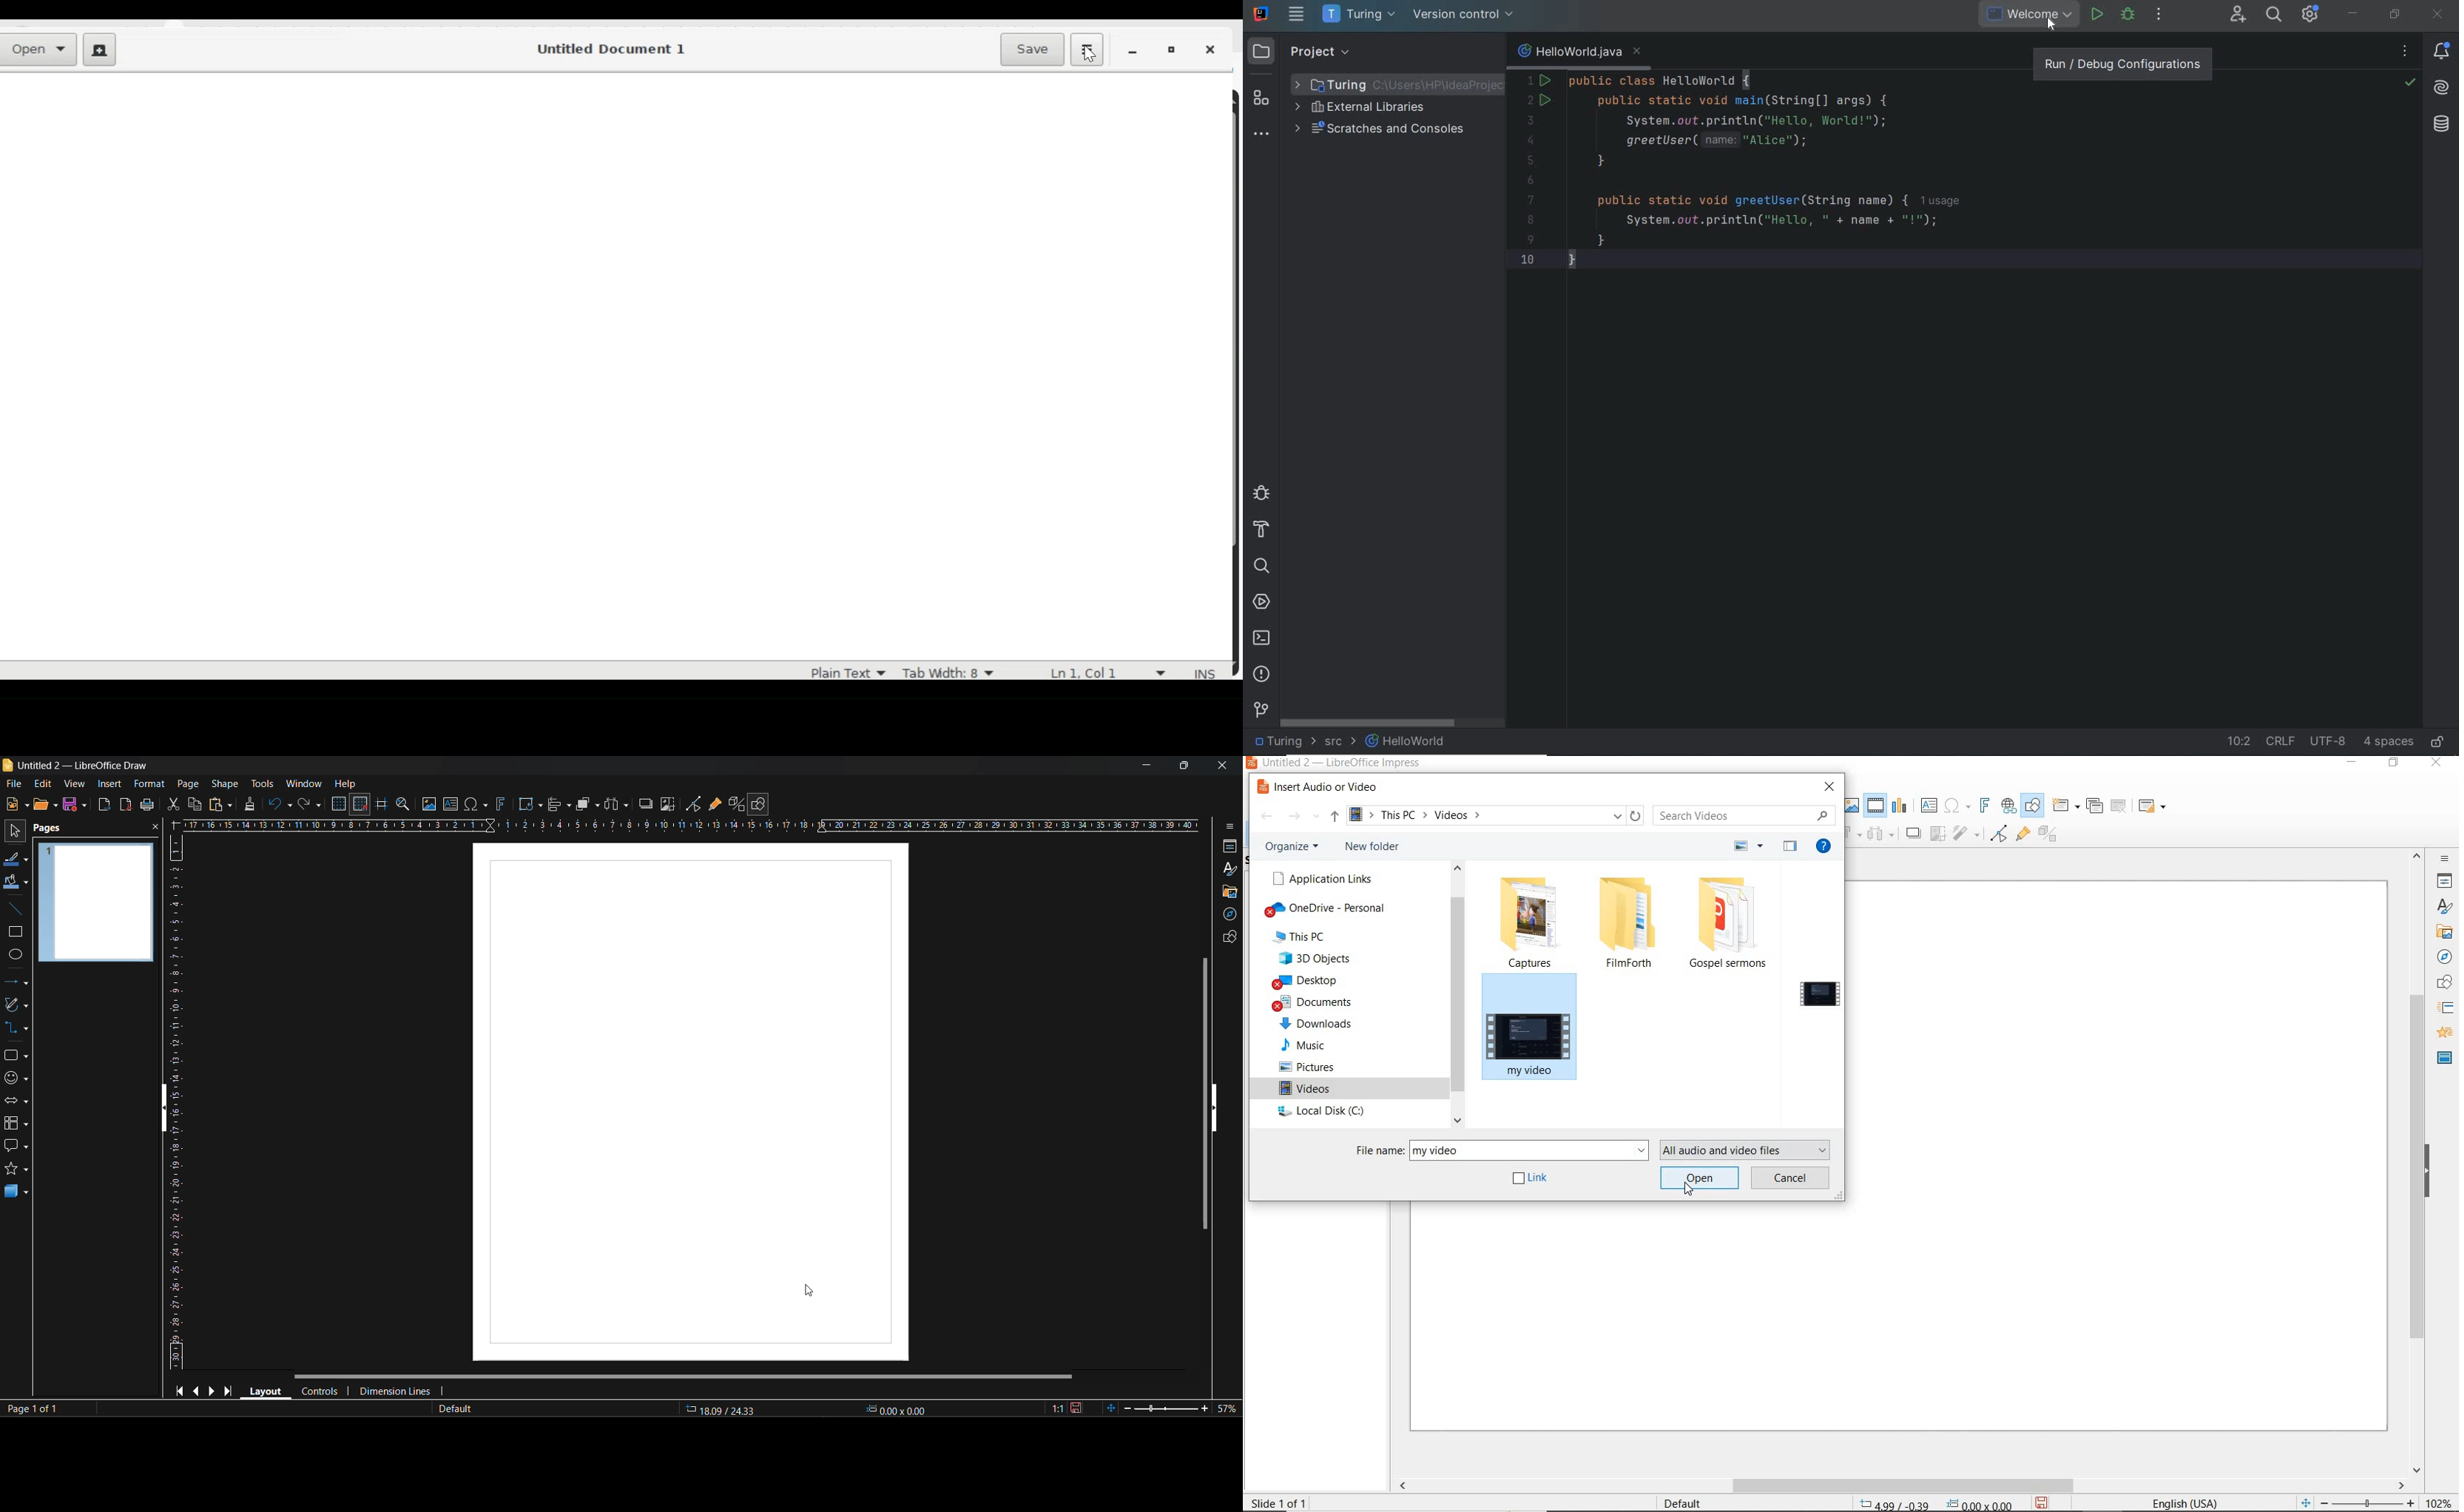 The image size is (2464, 1512). What do you see at coordinates (16, 784) in the screenshot?
I see `file` at bounding box center [16, 784].